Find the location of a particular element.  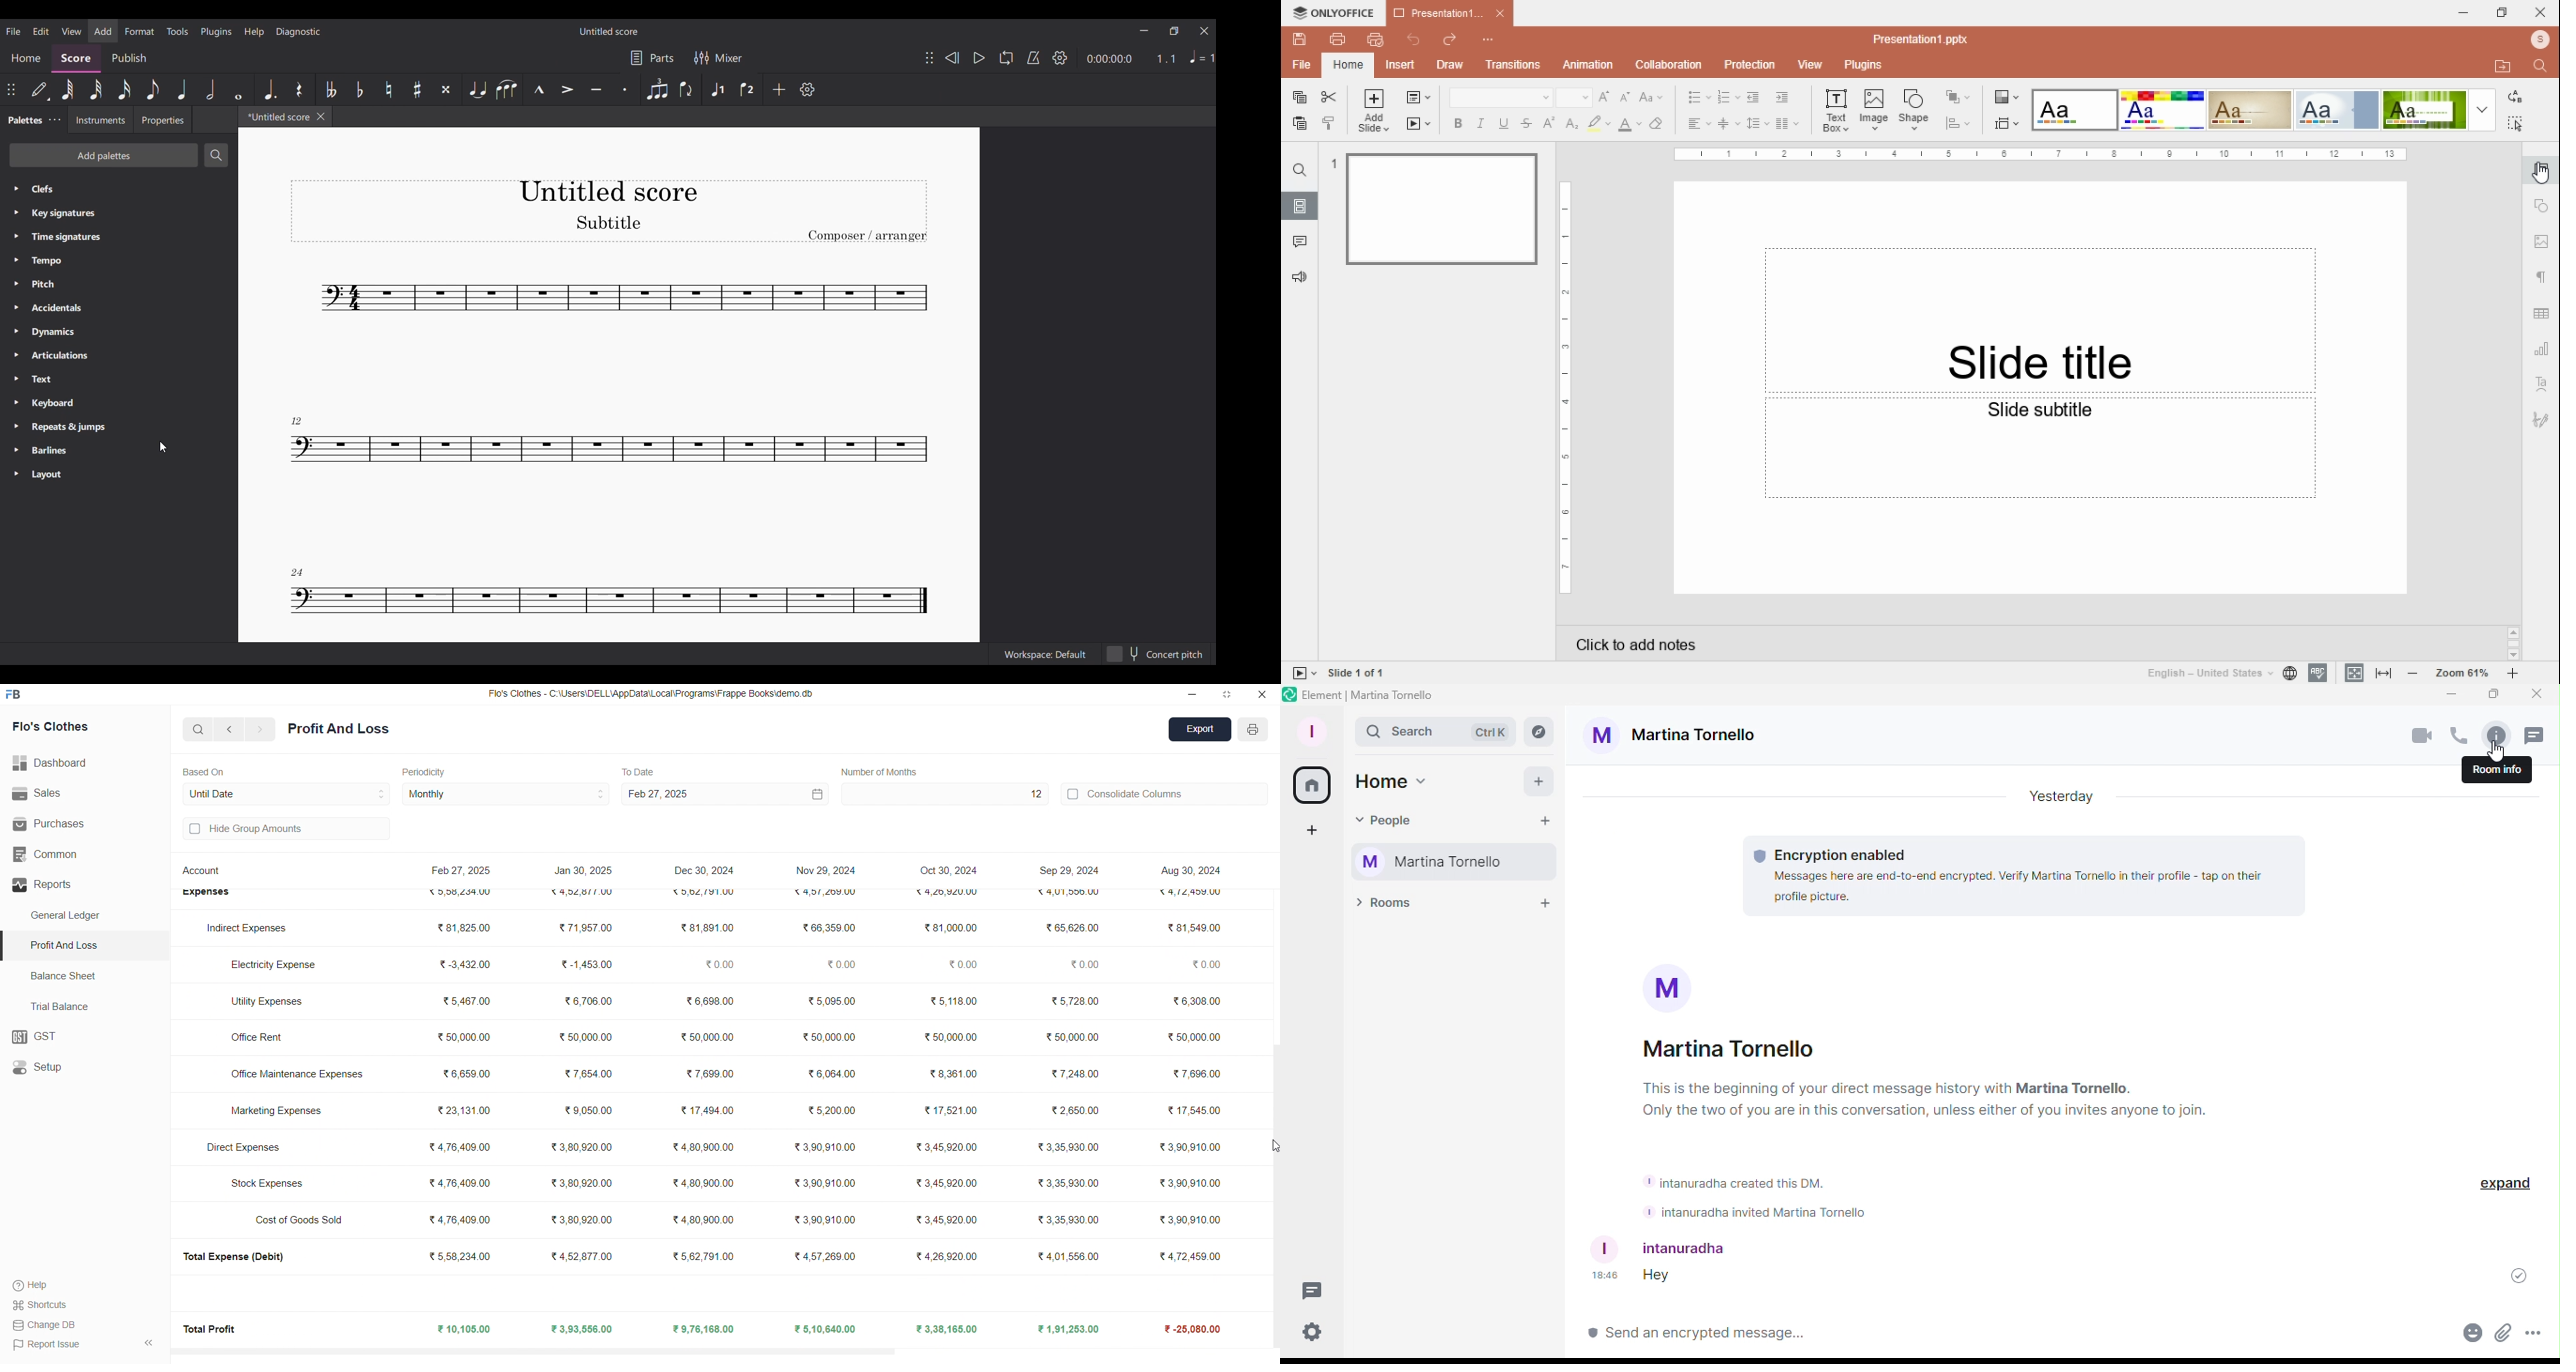

search is located at coordinates (199, 729).